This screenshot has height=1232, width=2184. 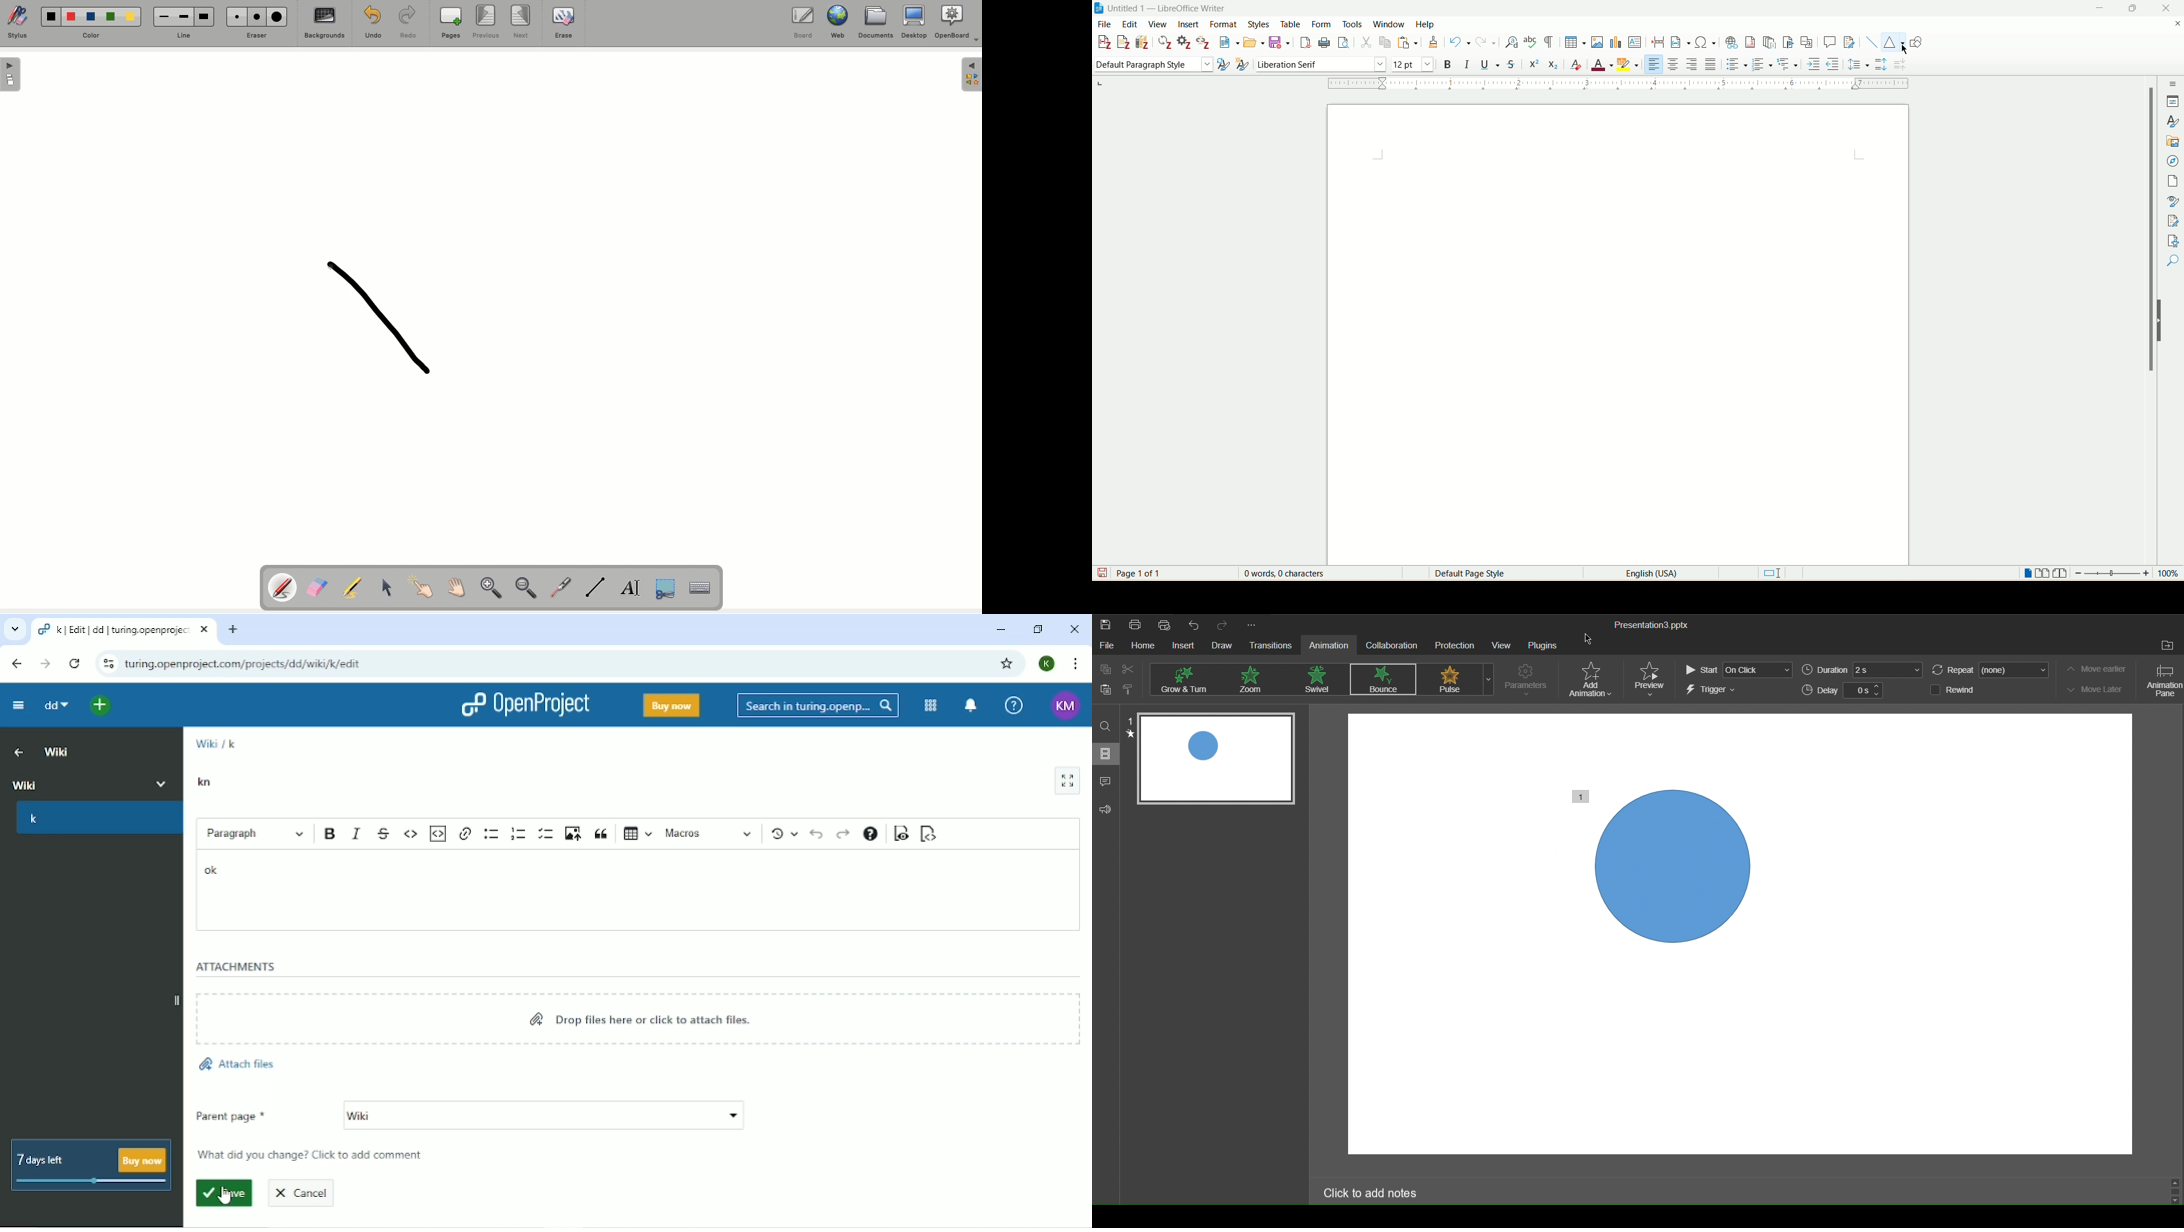 What do you see at coordinates (1787, 65) in the screenshot?
I see `select outline format` at bounding box center [1787, 65].